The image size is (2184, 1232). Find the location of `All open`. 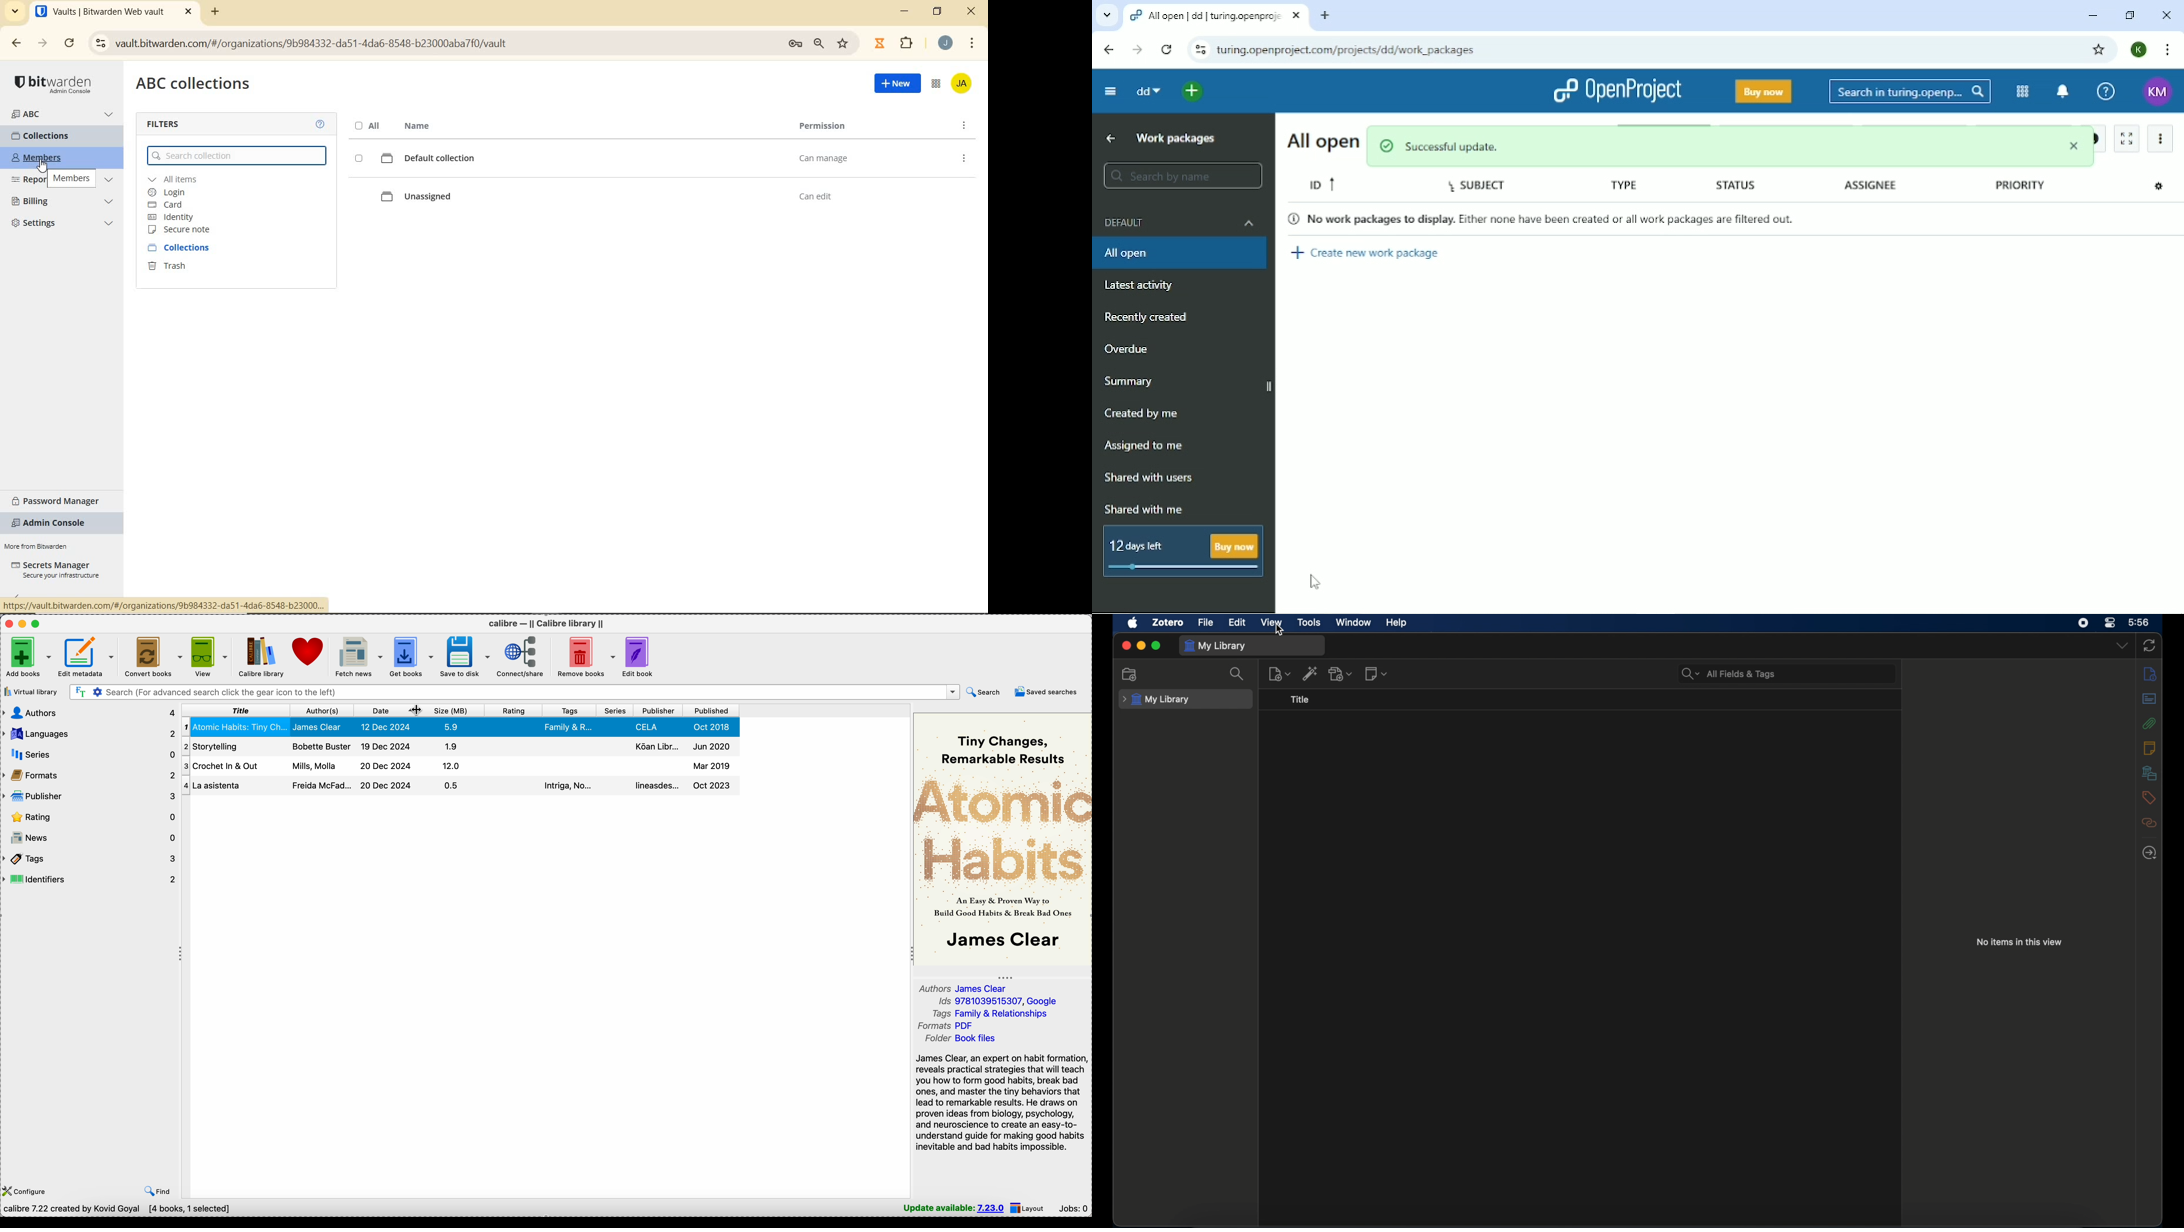

All open is located at coordinates (1321, 140).